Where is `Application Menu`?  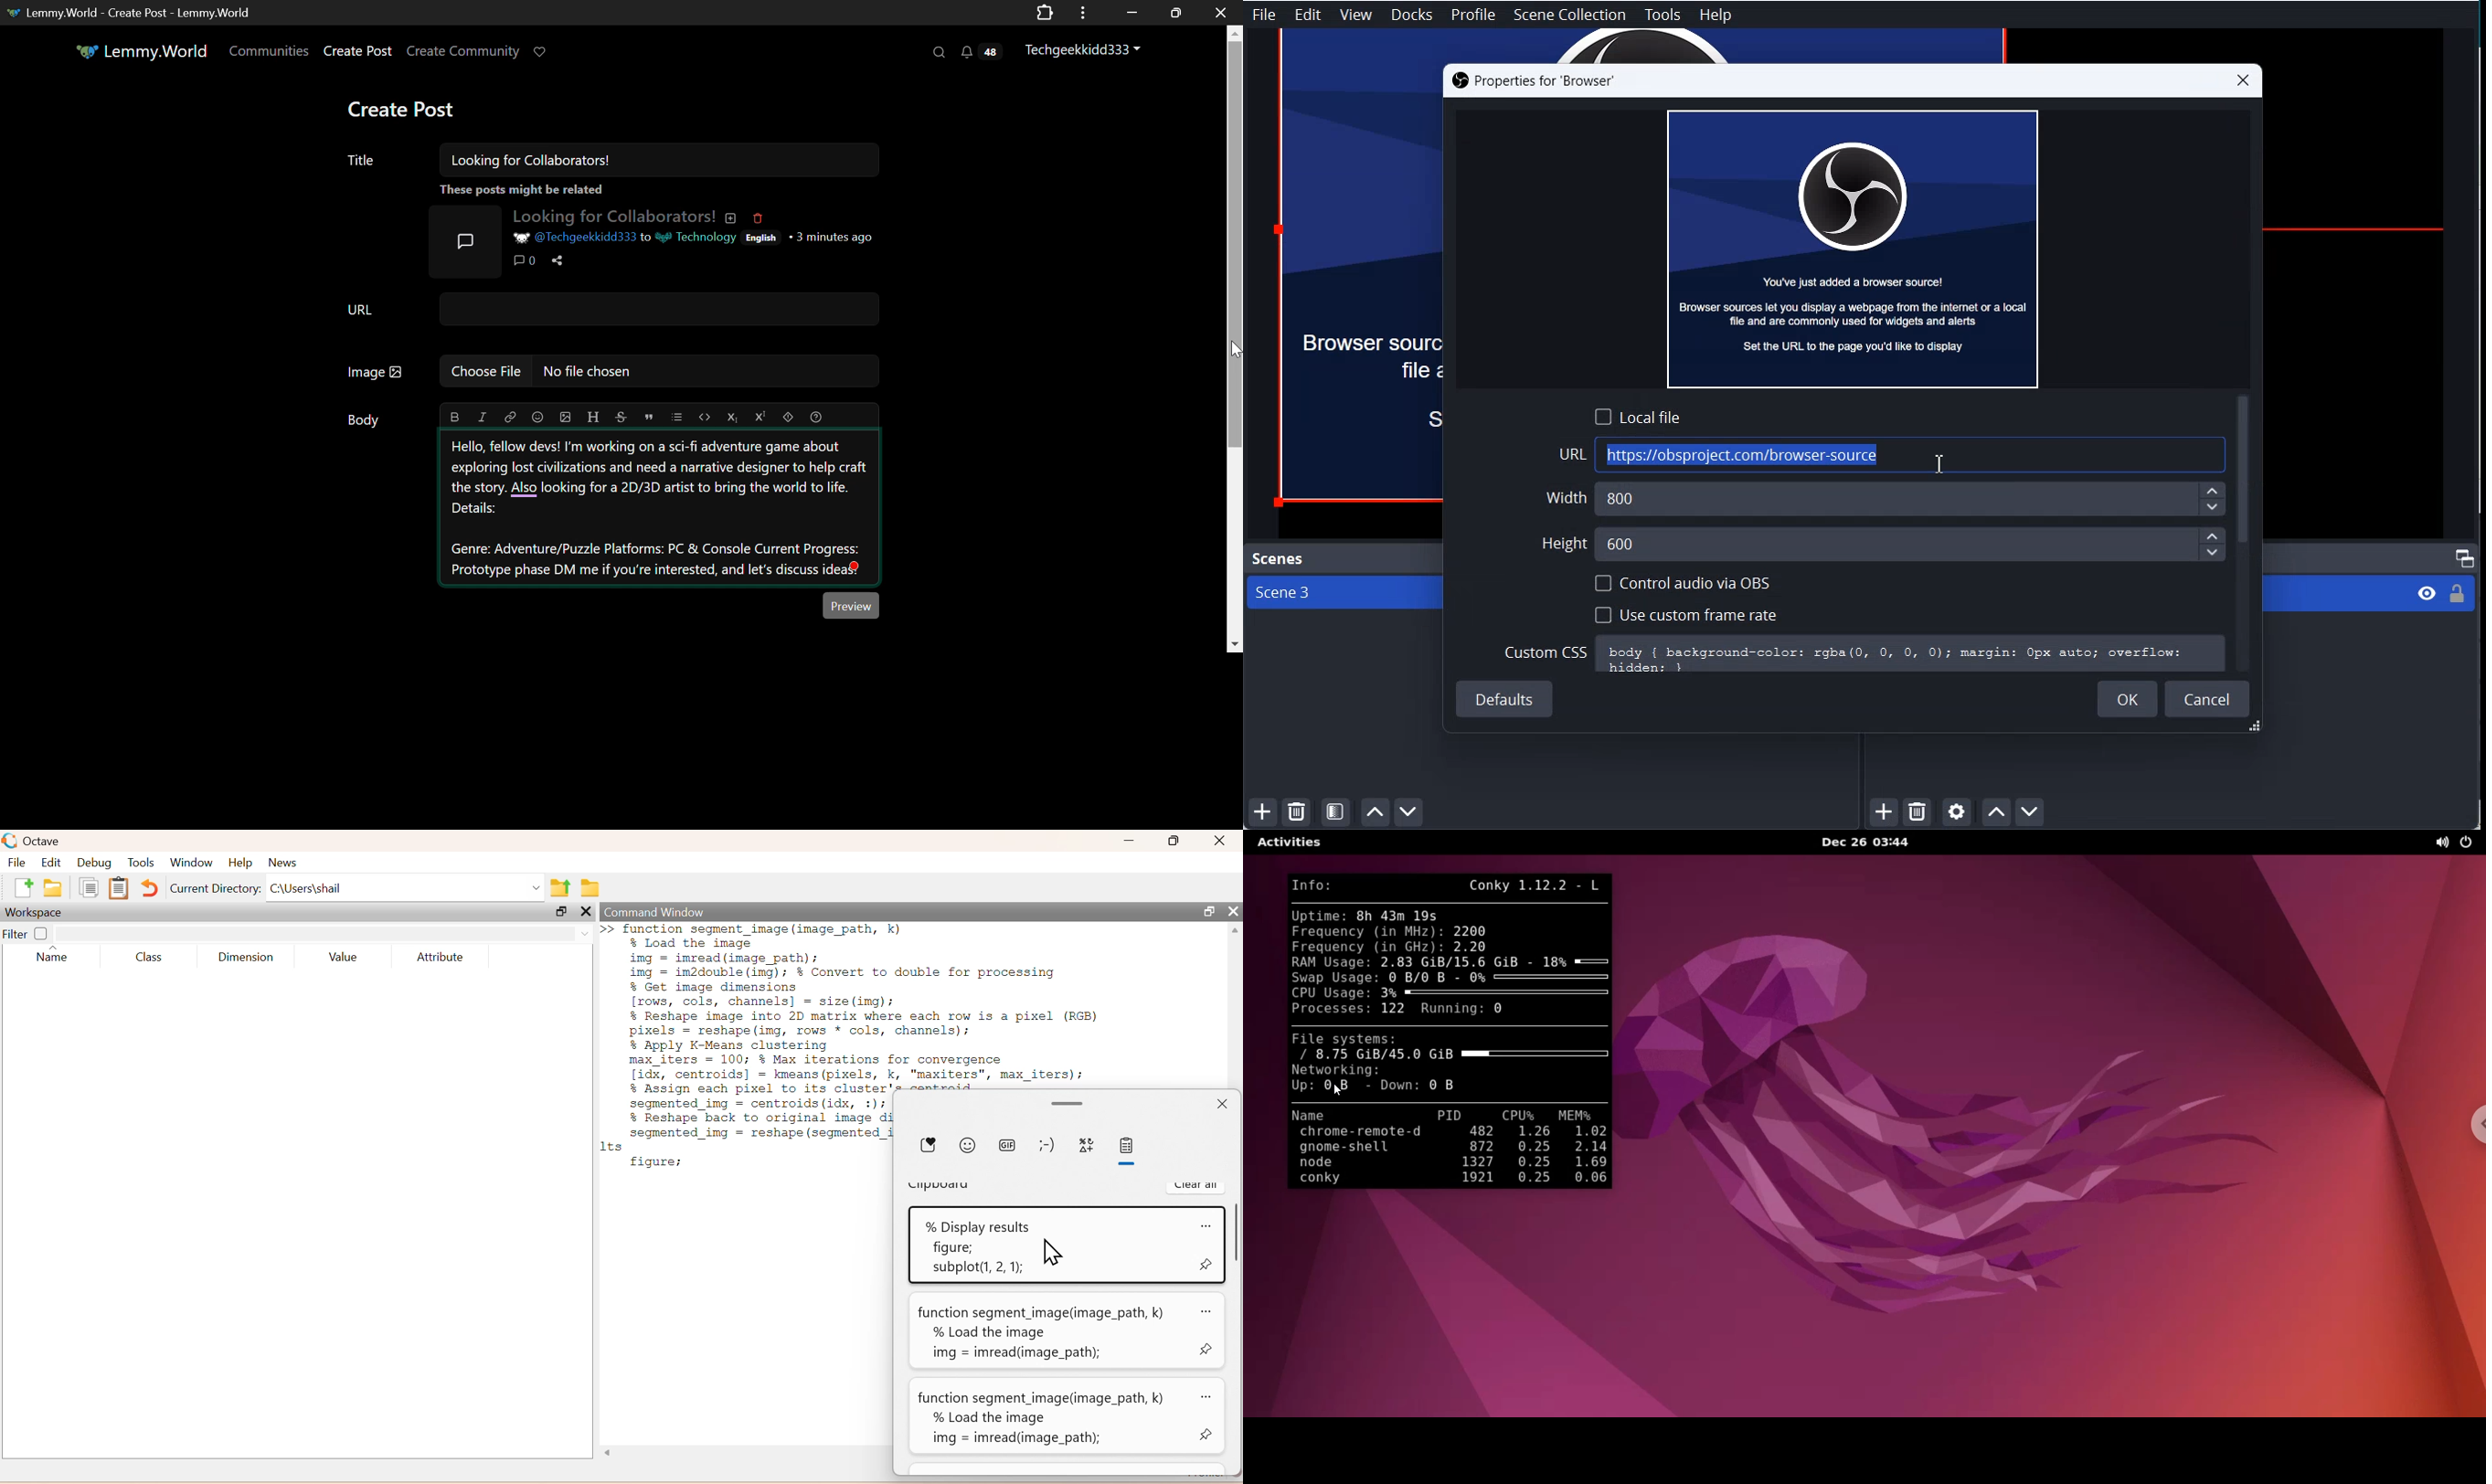 Application Menu is located at coordinates (1084, 12).